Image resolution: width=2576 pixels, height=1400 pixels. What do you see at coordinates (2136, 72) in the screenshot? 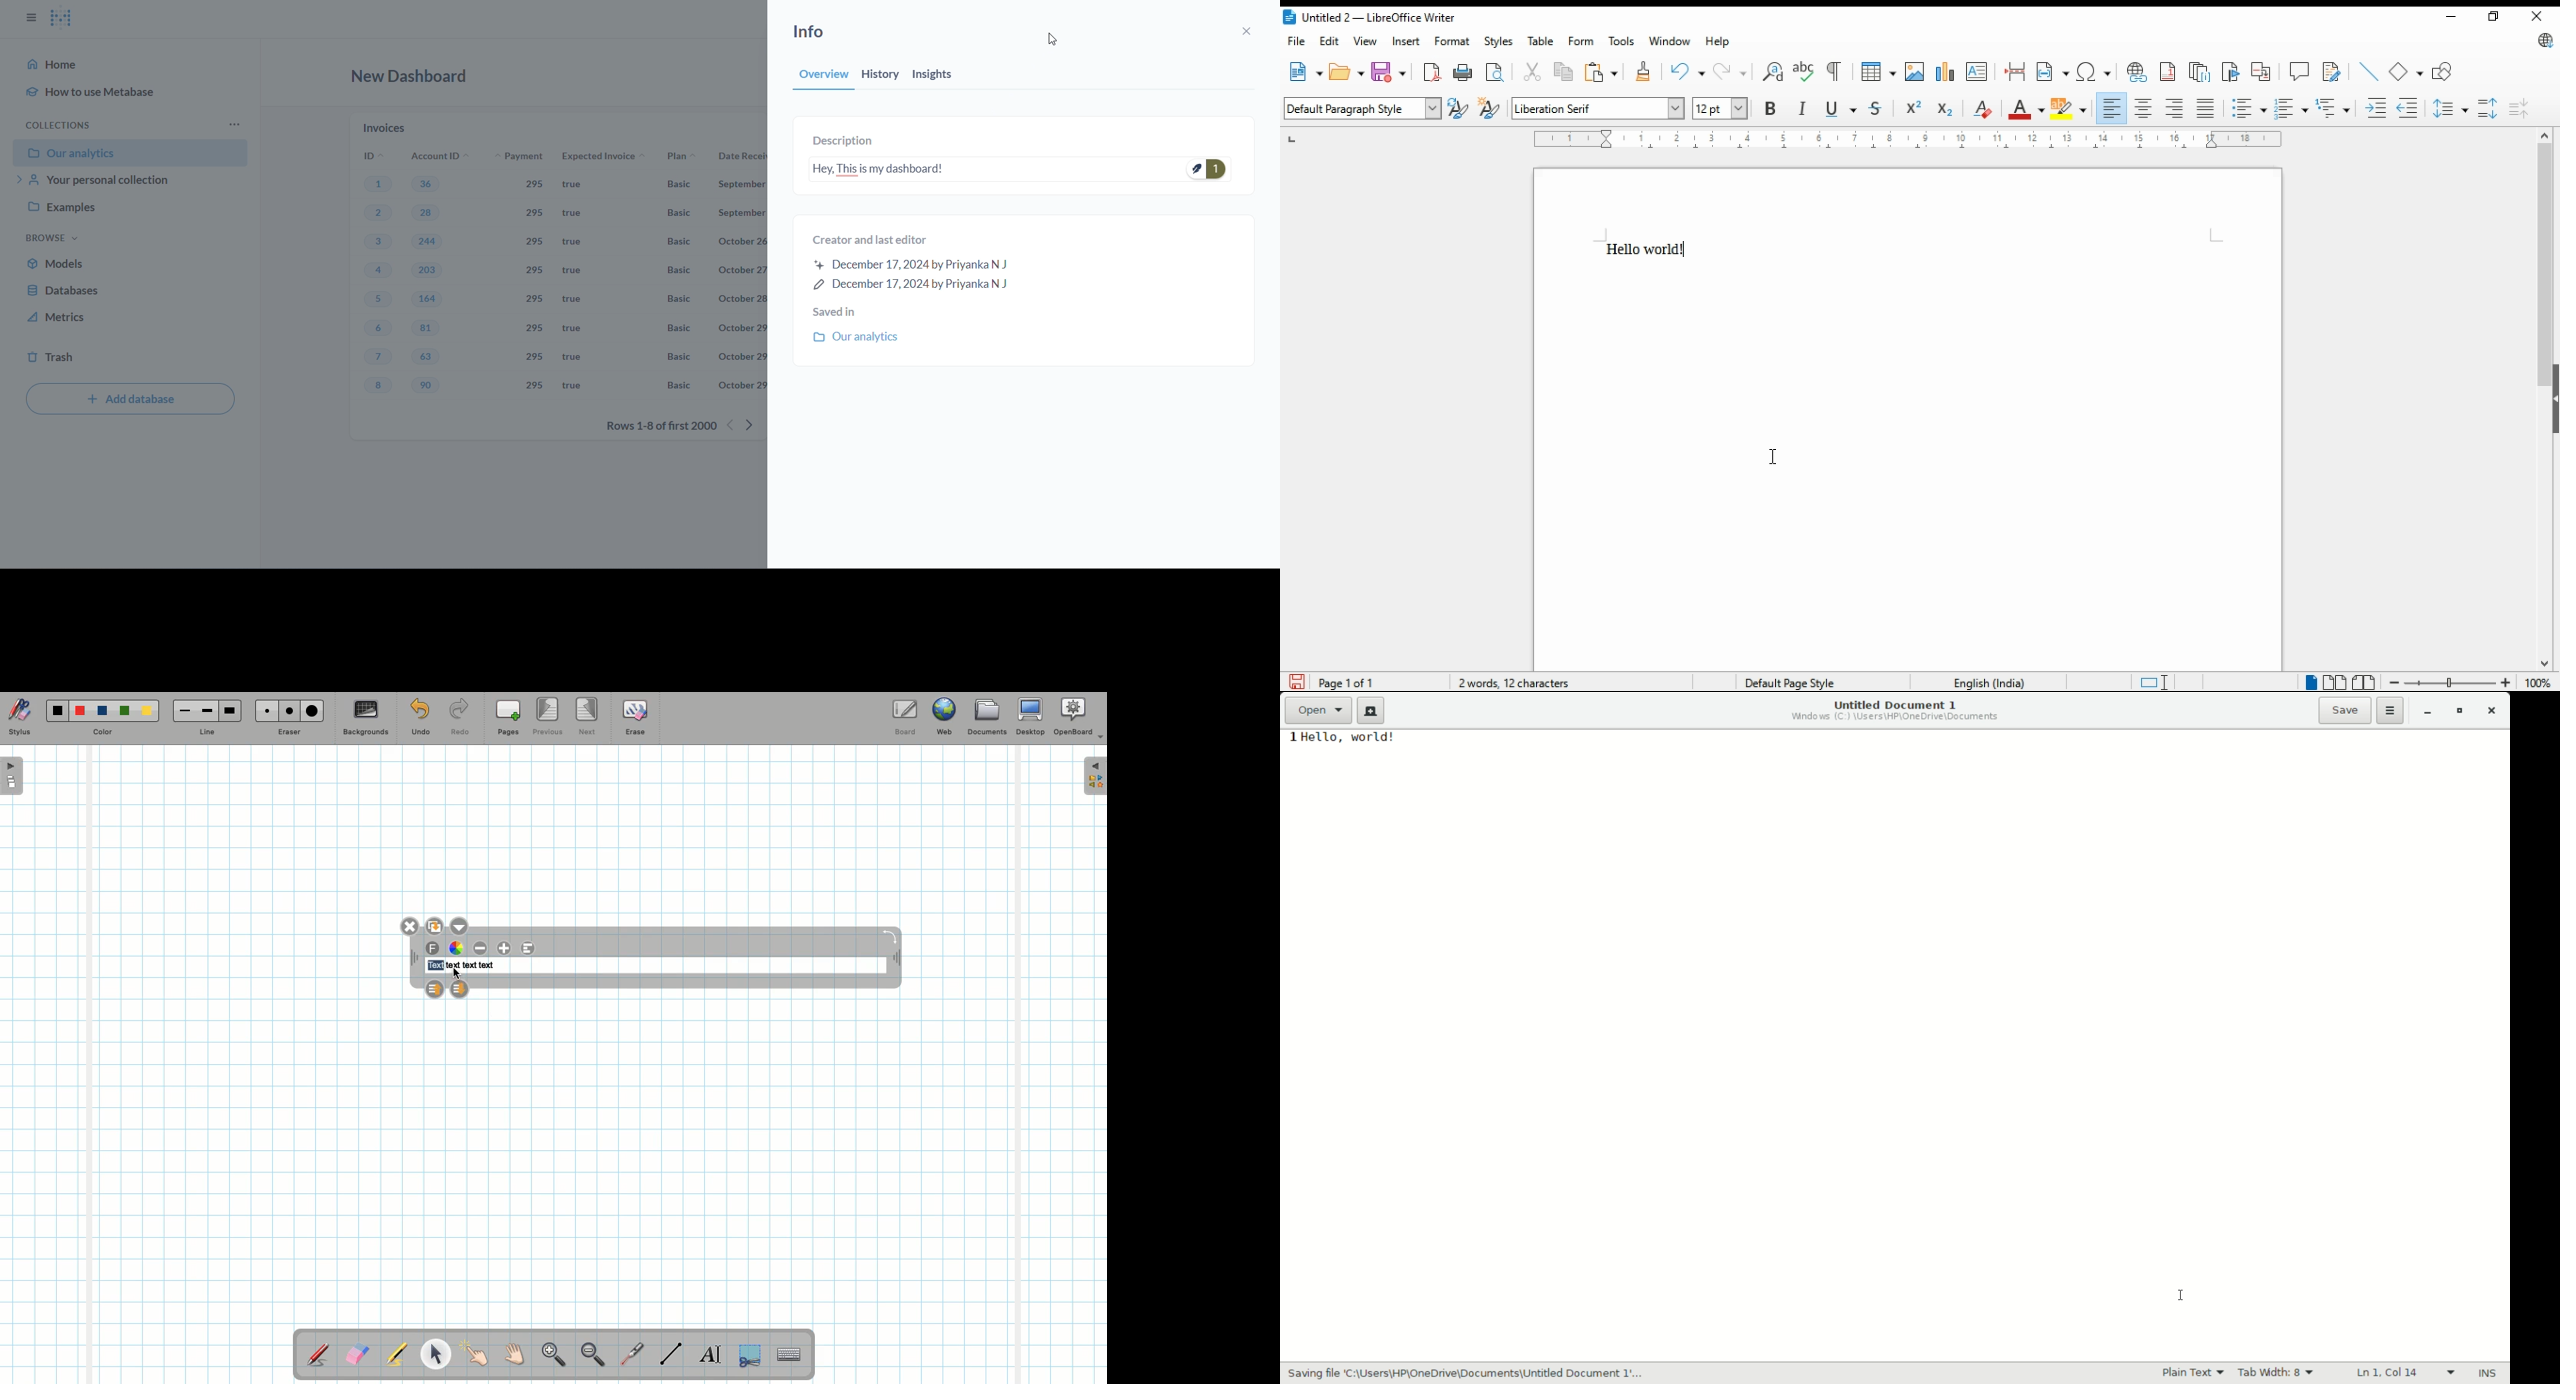
I see `insert hyperlink` at bounding box center [2136, 72].